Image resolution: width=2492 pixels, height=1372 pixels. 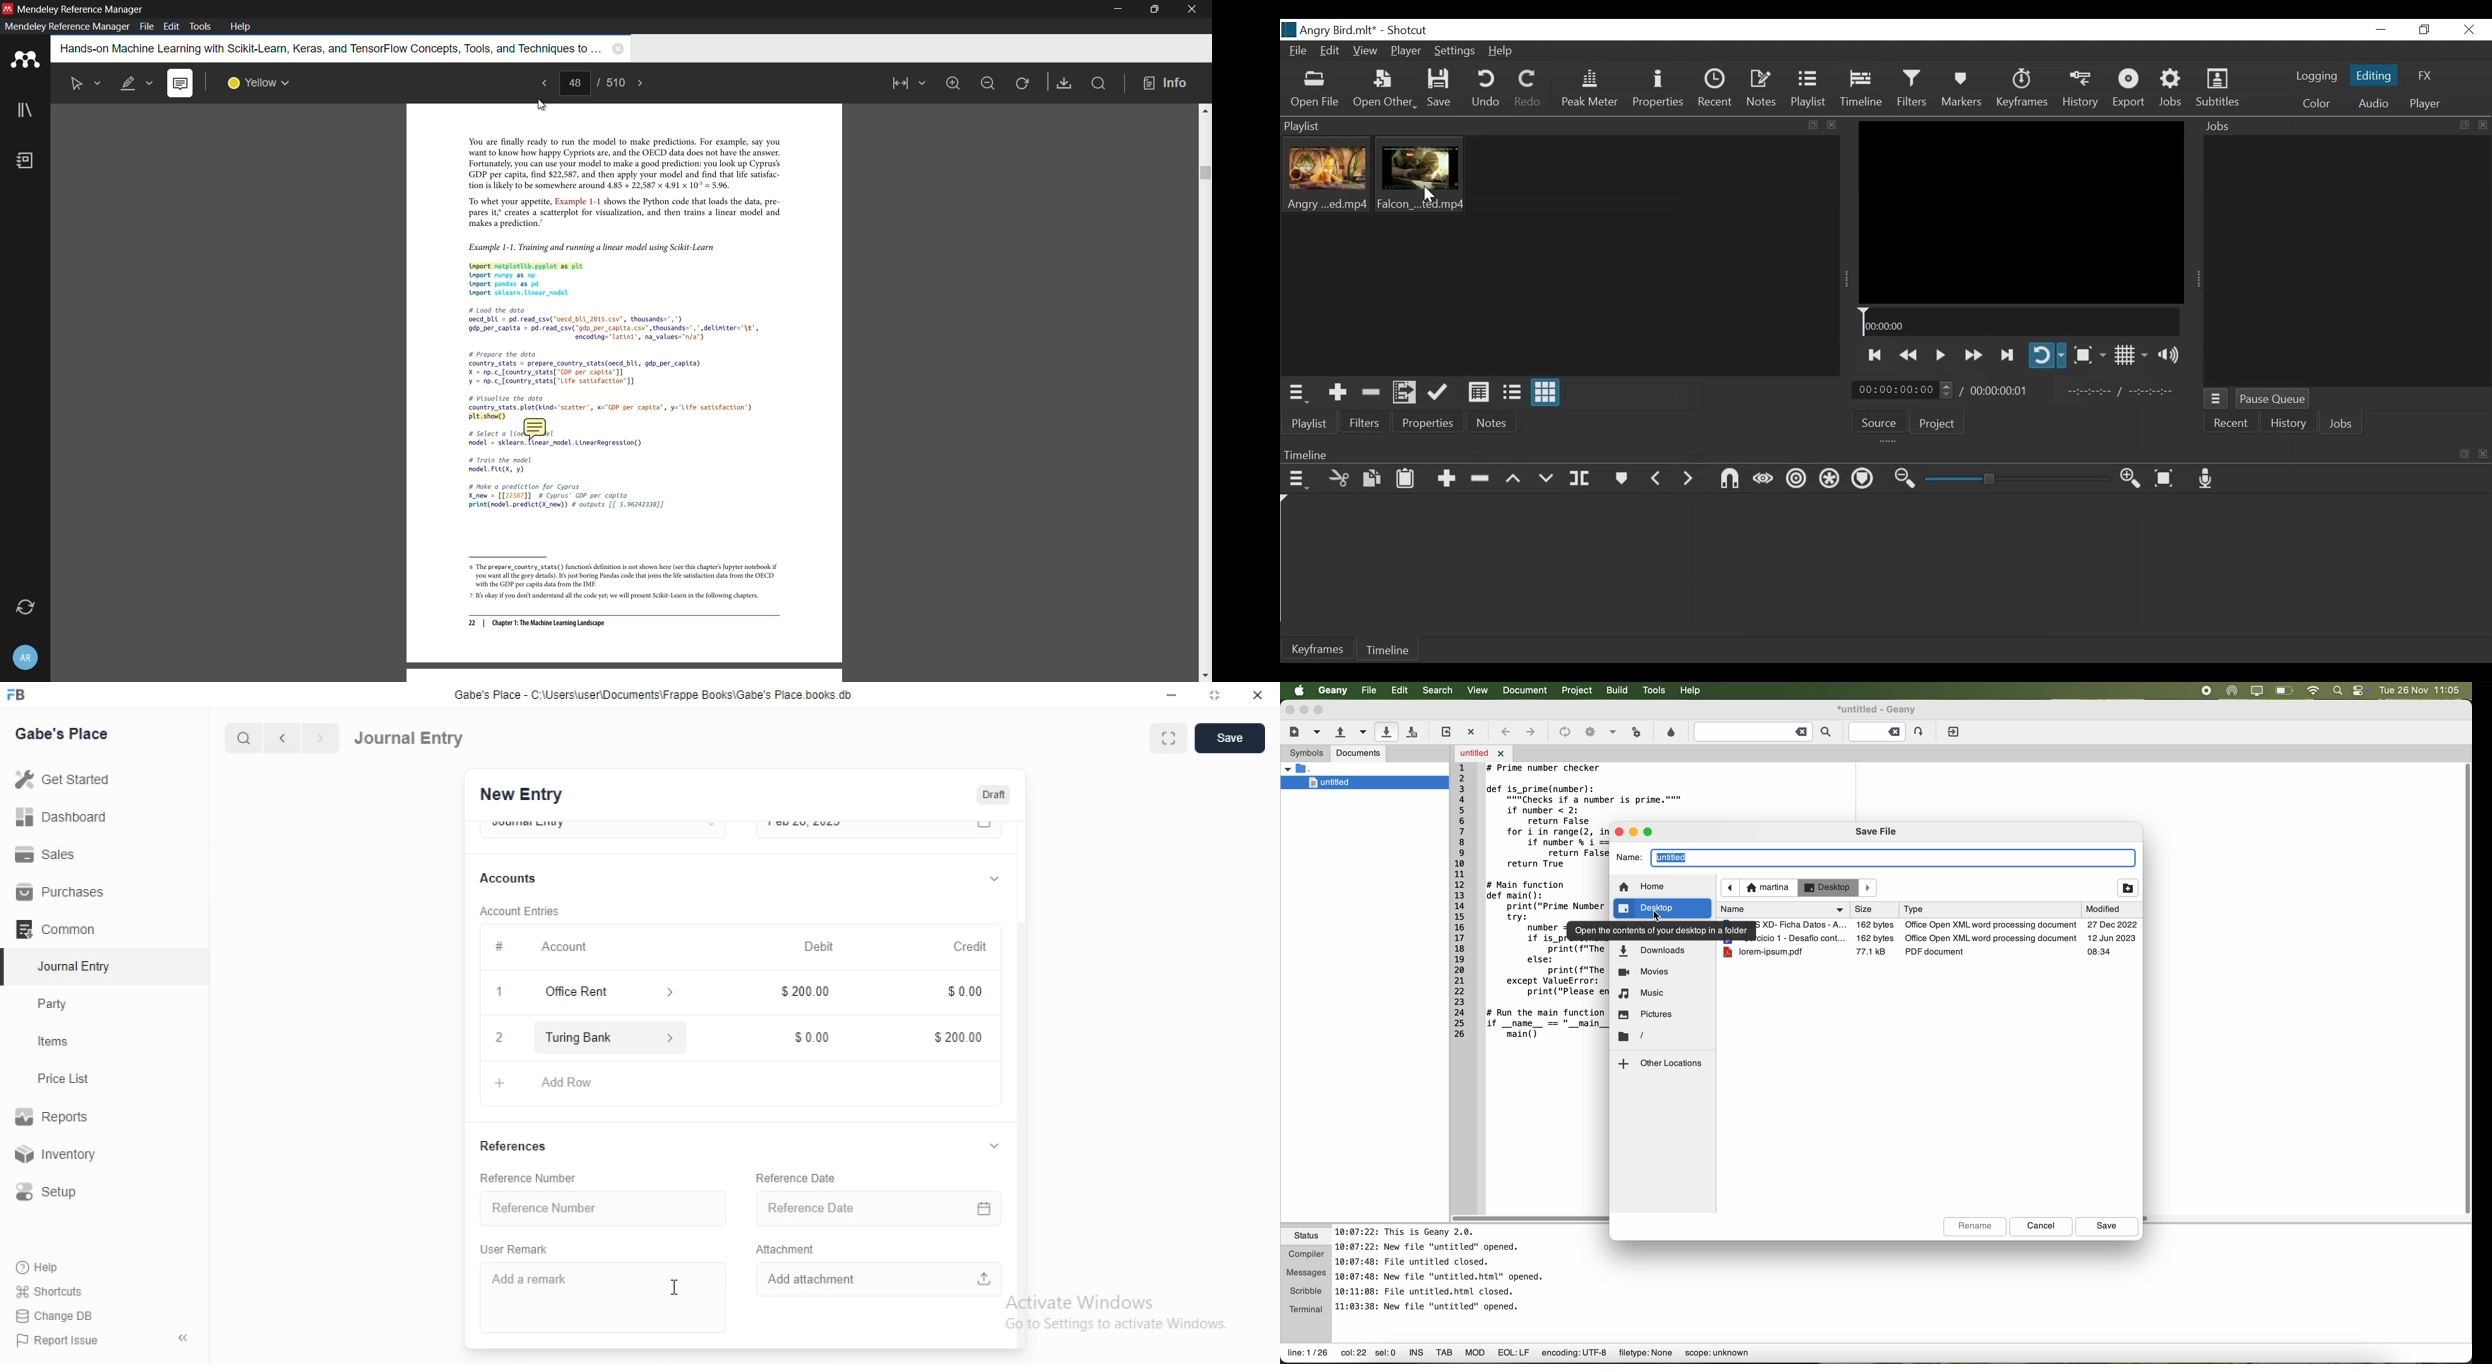 I want to click on close, so click(x=2481, y=455).